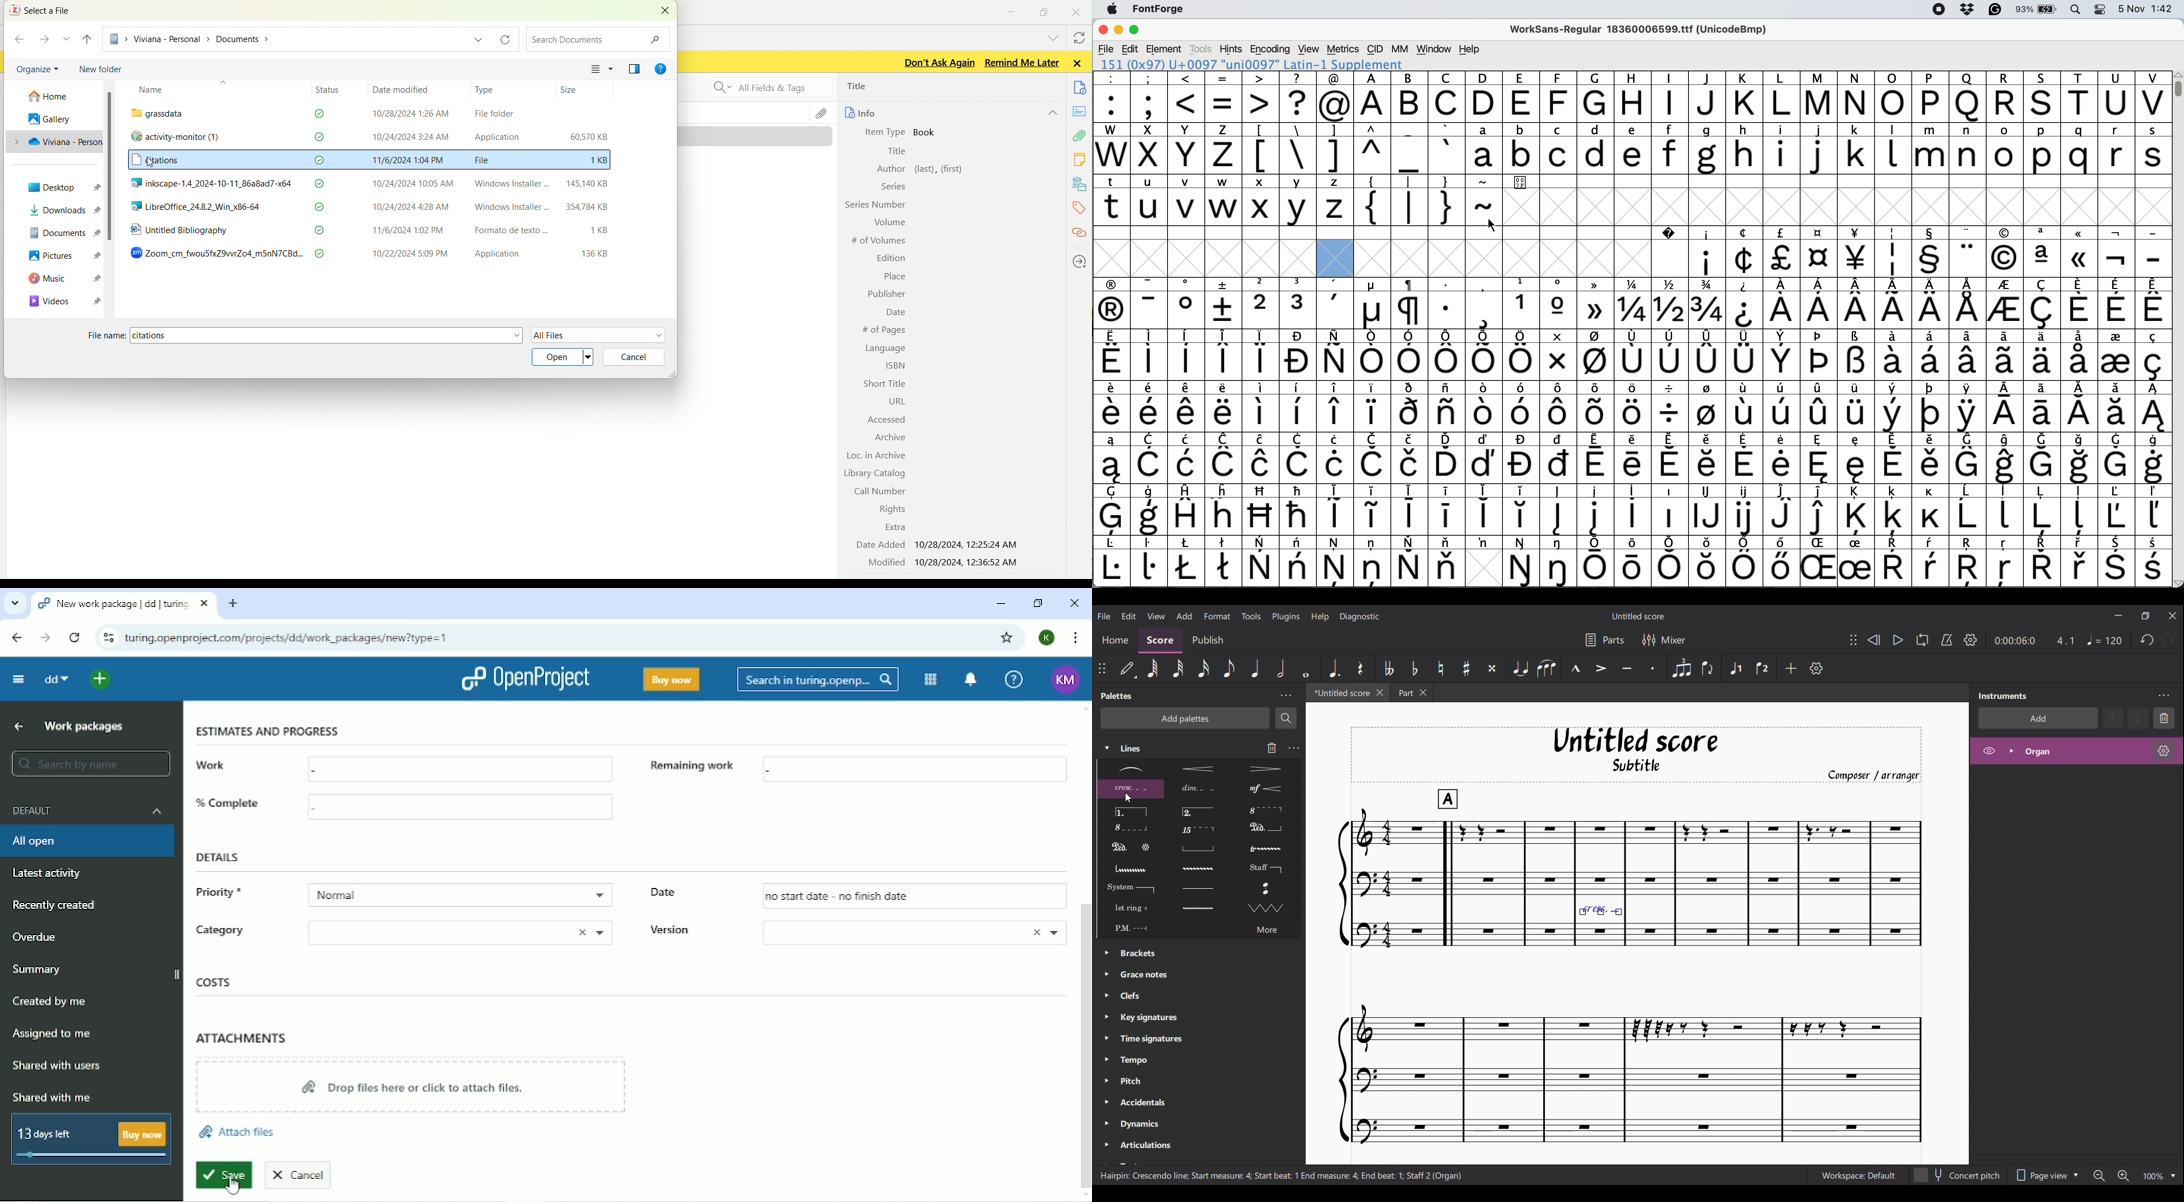 This screenshot has width=2184, height=1204. I want to click on Home section, so click(1115, 640).